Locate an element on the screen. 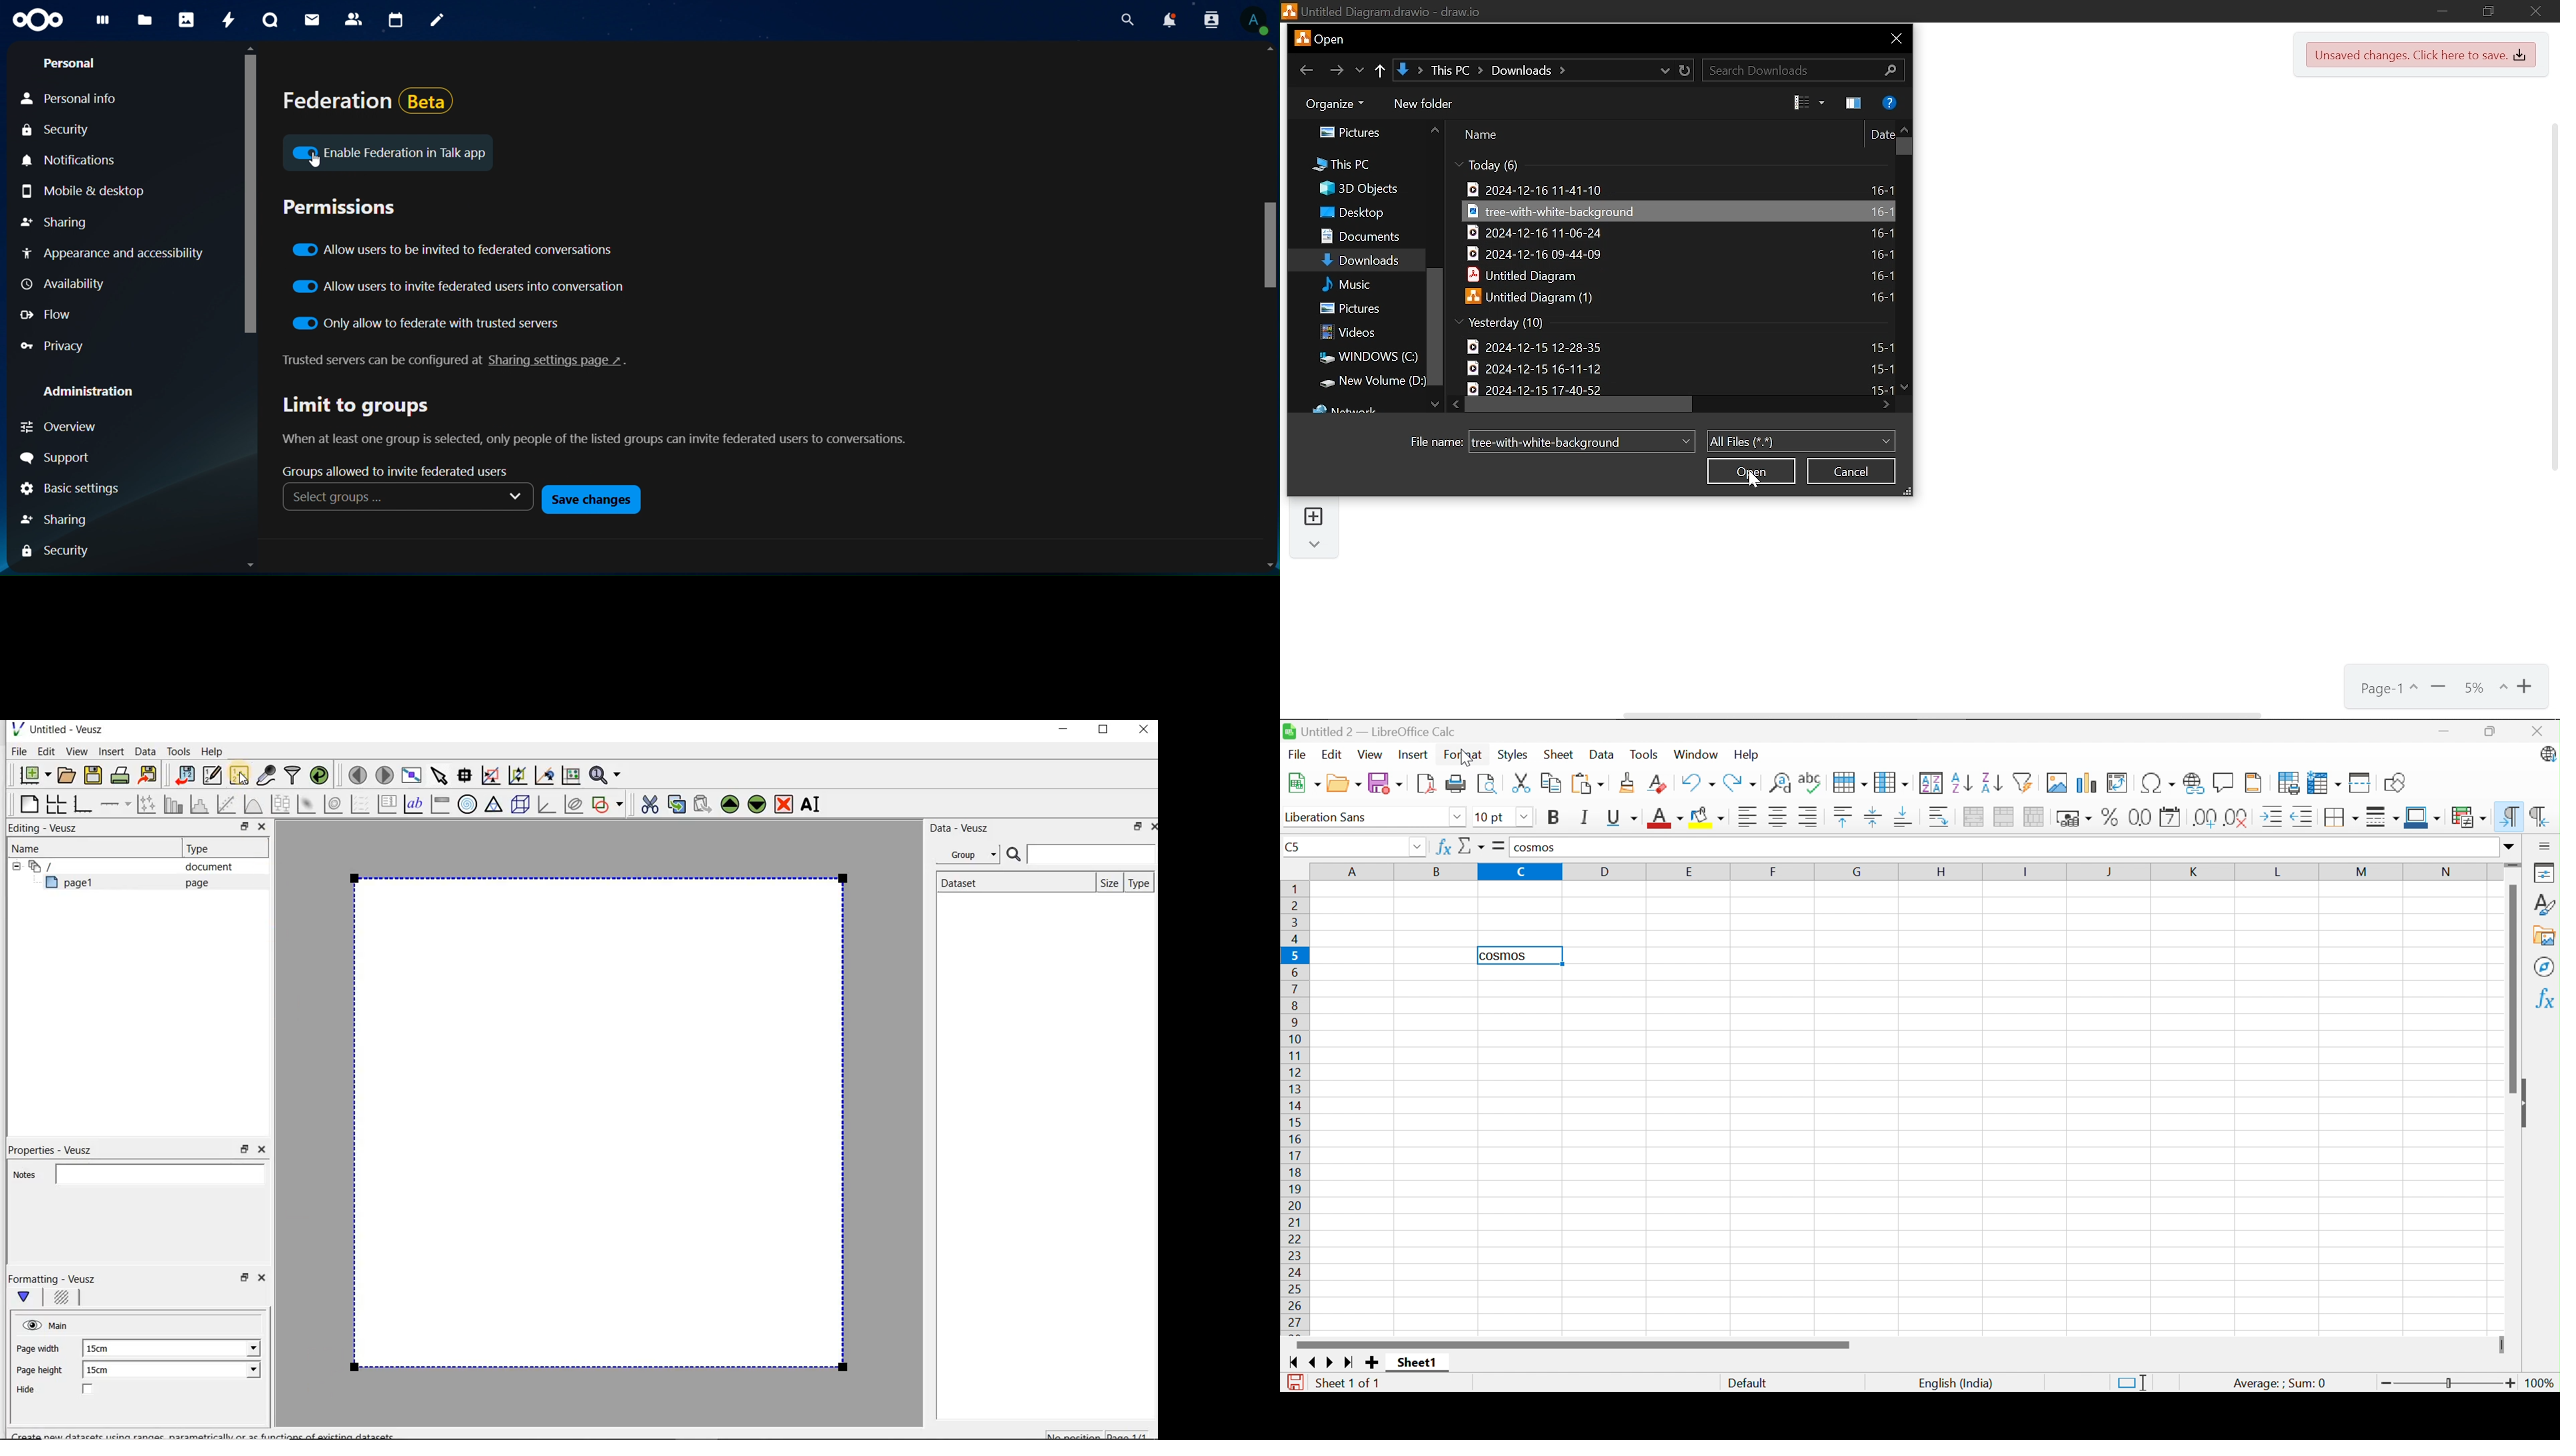 The height and width of the screenshot is (1456, 2576). Row names is located at coordinates (1295, 1110).